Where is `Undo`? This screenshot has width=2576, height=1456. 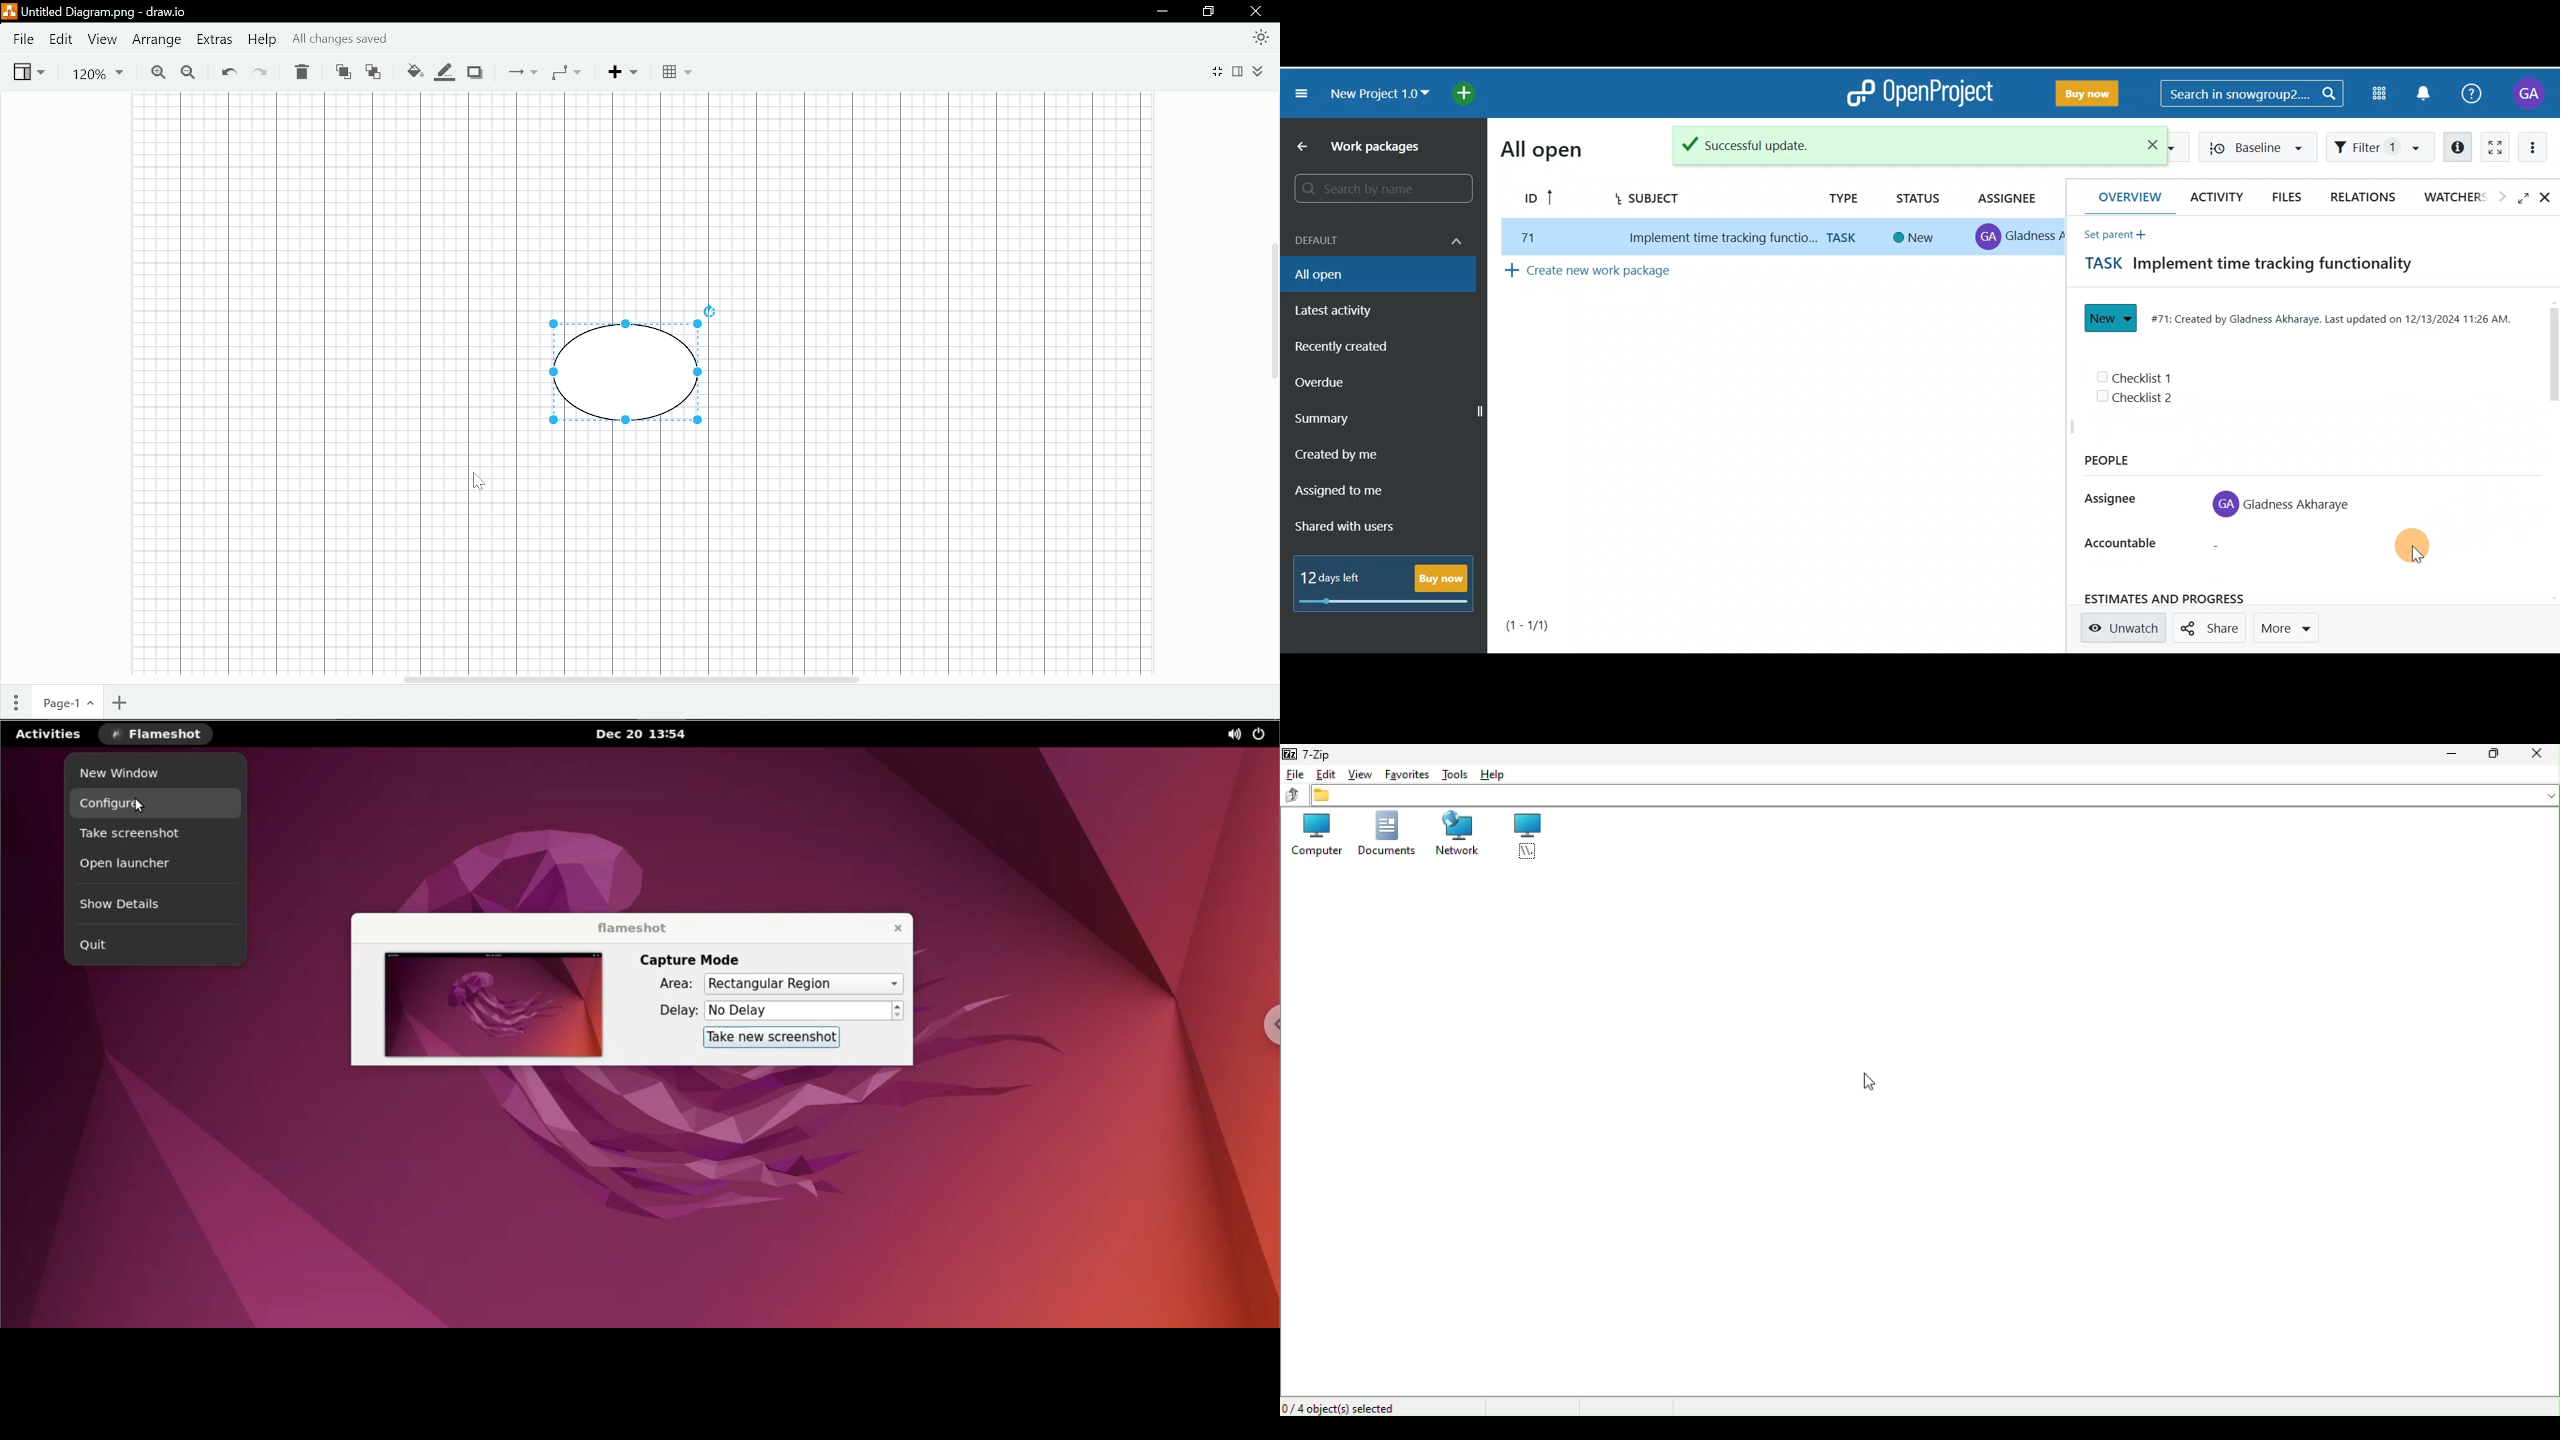
Undo is located at coordinates (224, 71).